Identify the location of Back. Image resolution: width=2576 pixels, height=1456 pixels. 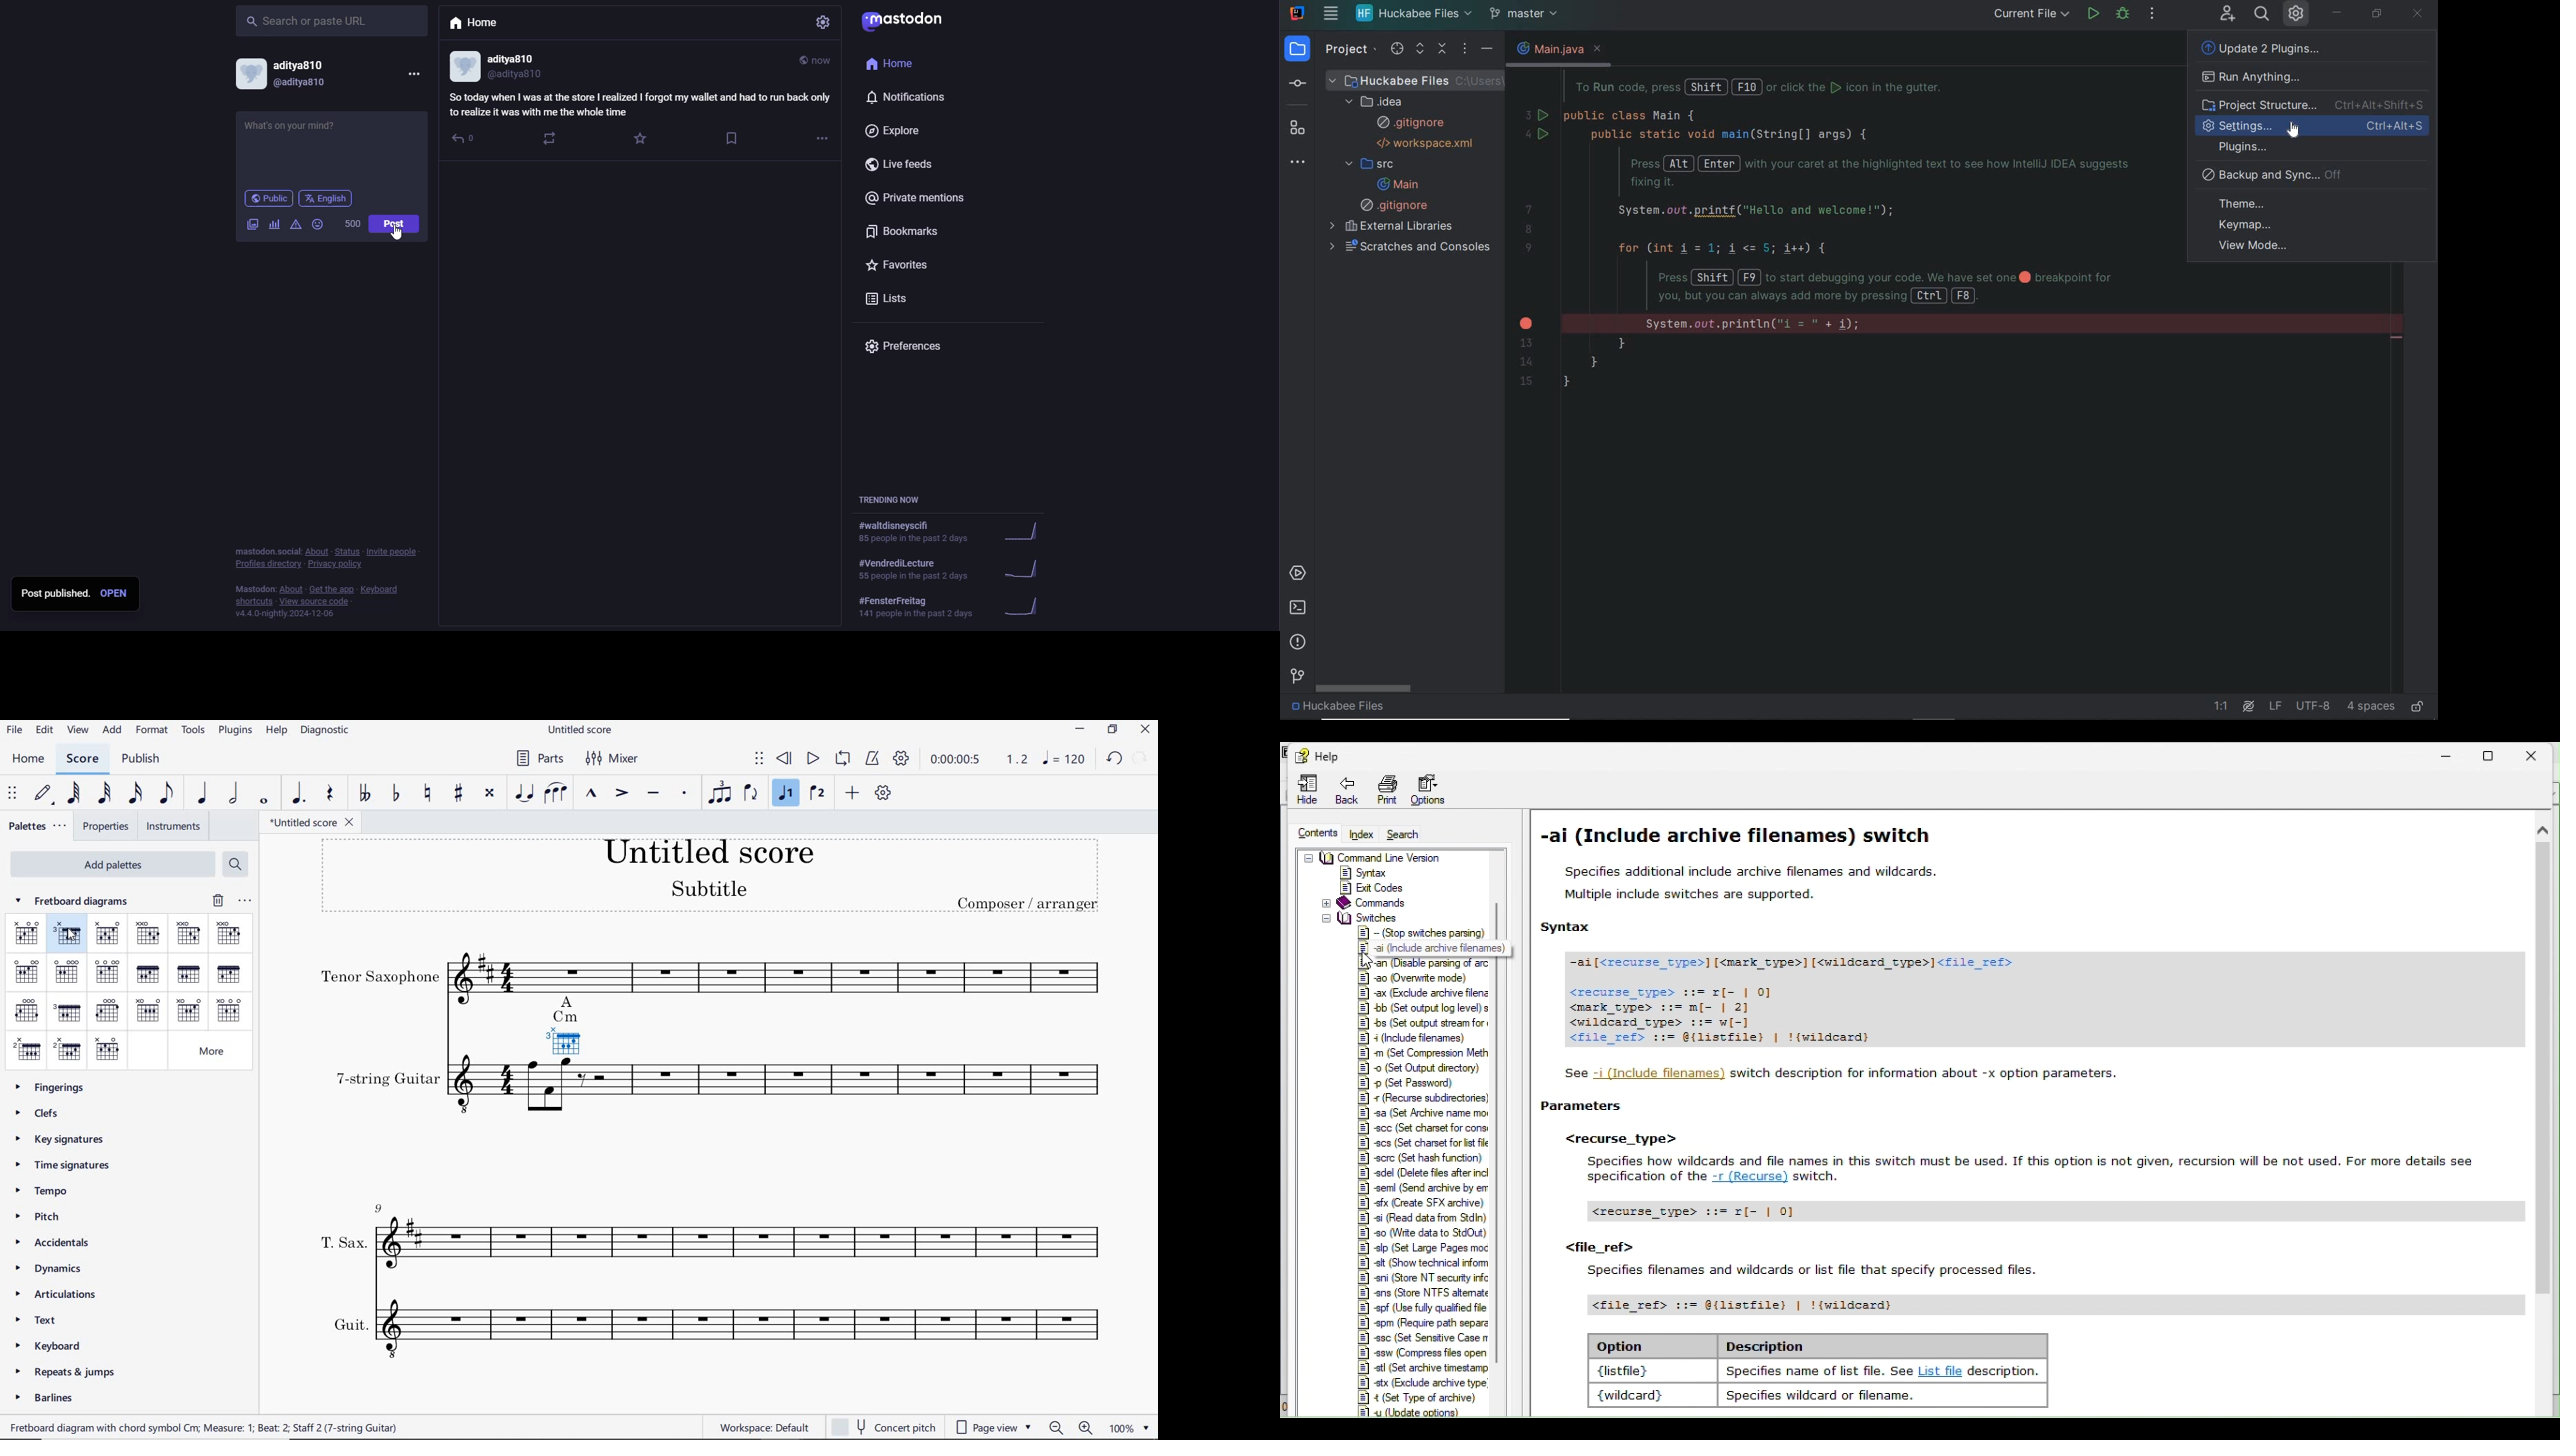
(1345, 788).